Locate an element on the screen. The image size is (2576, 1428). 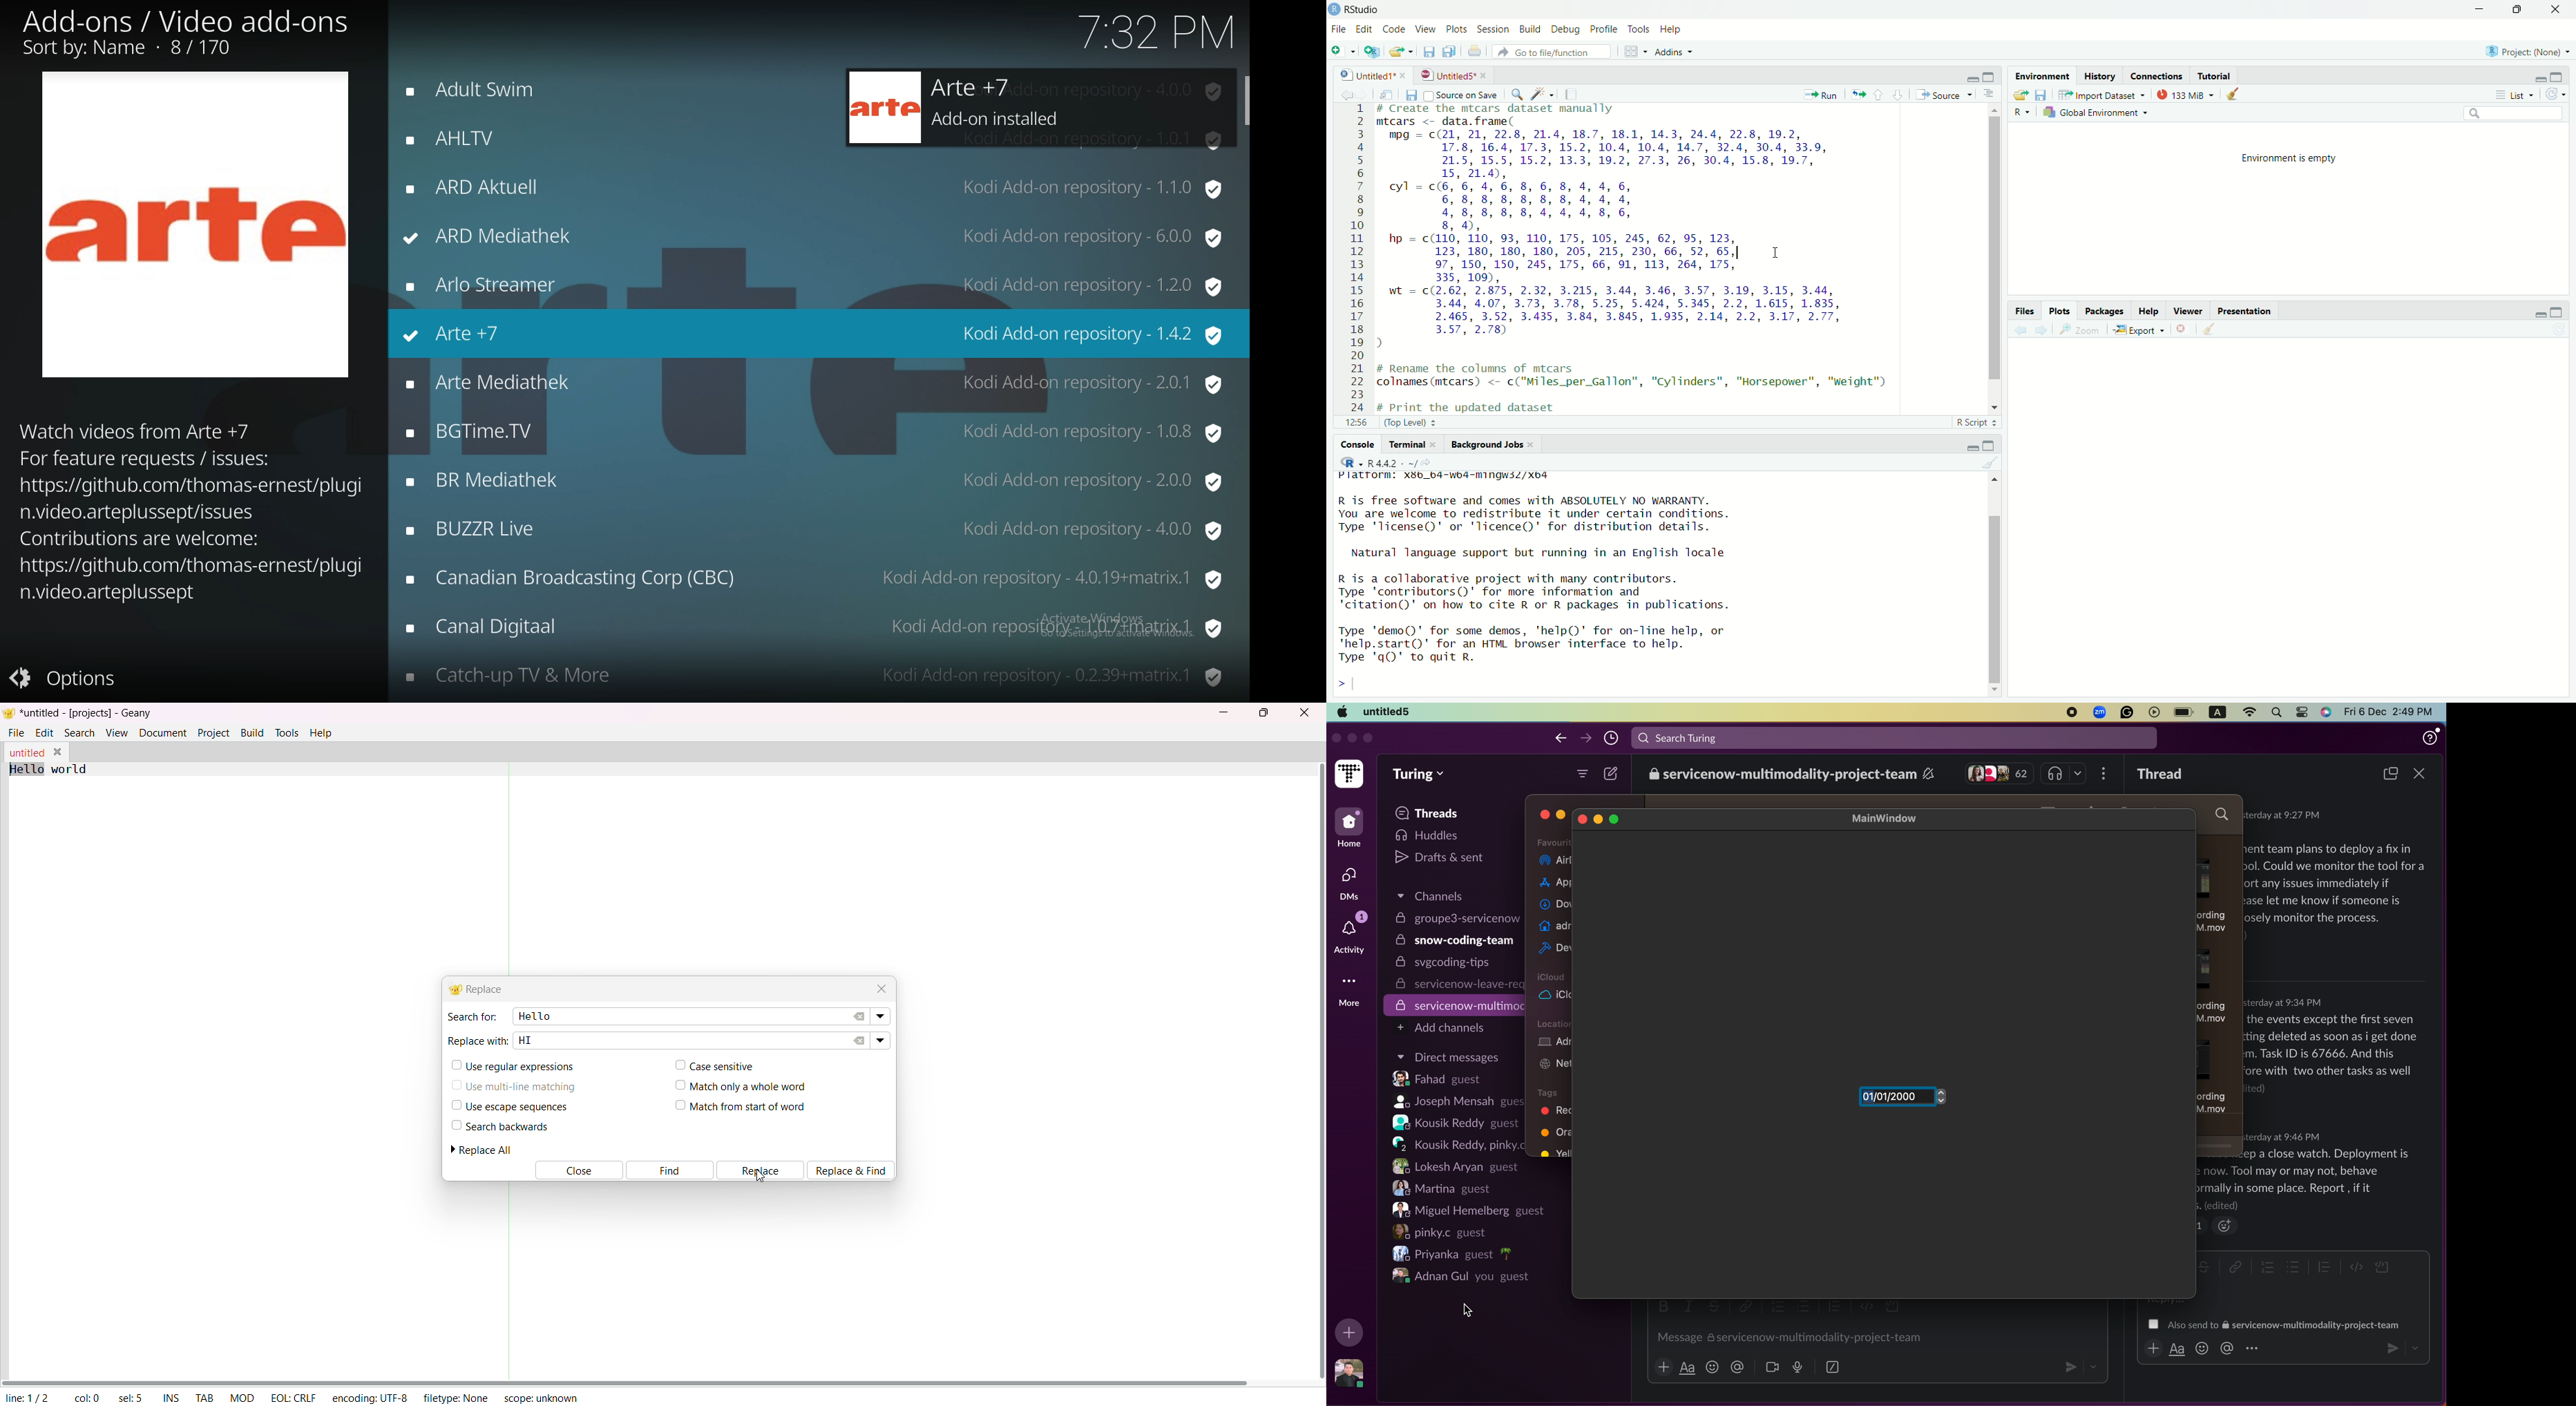
maximise is located at coordinates (2559, 310).